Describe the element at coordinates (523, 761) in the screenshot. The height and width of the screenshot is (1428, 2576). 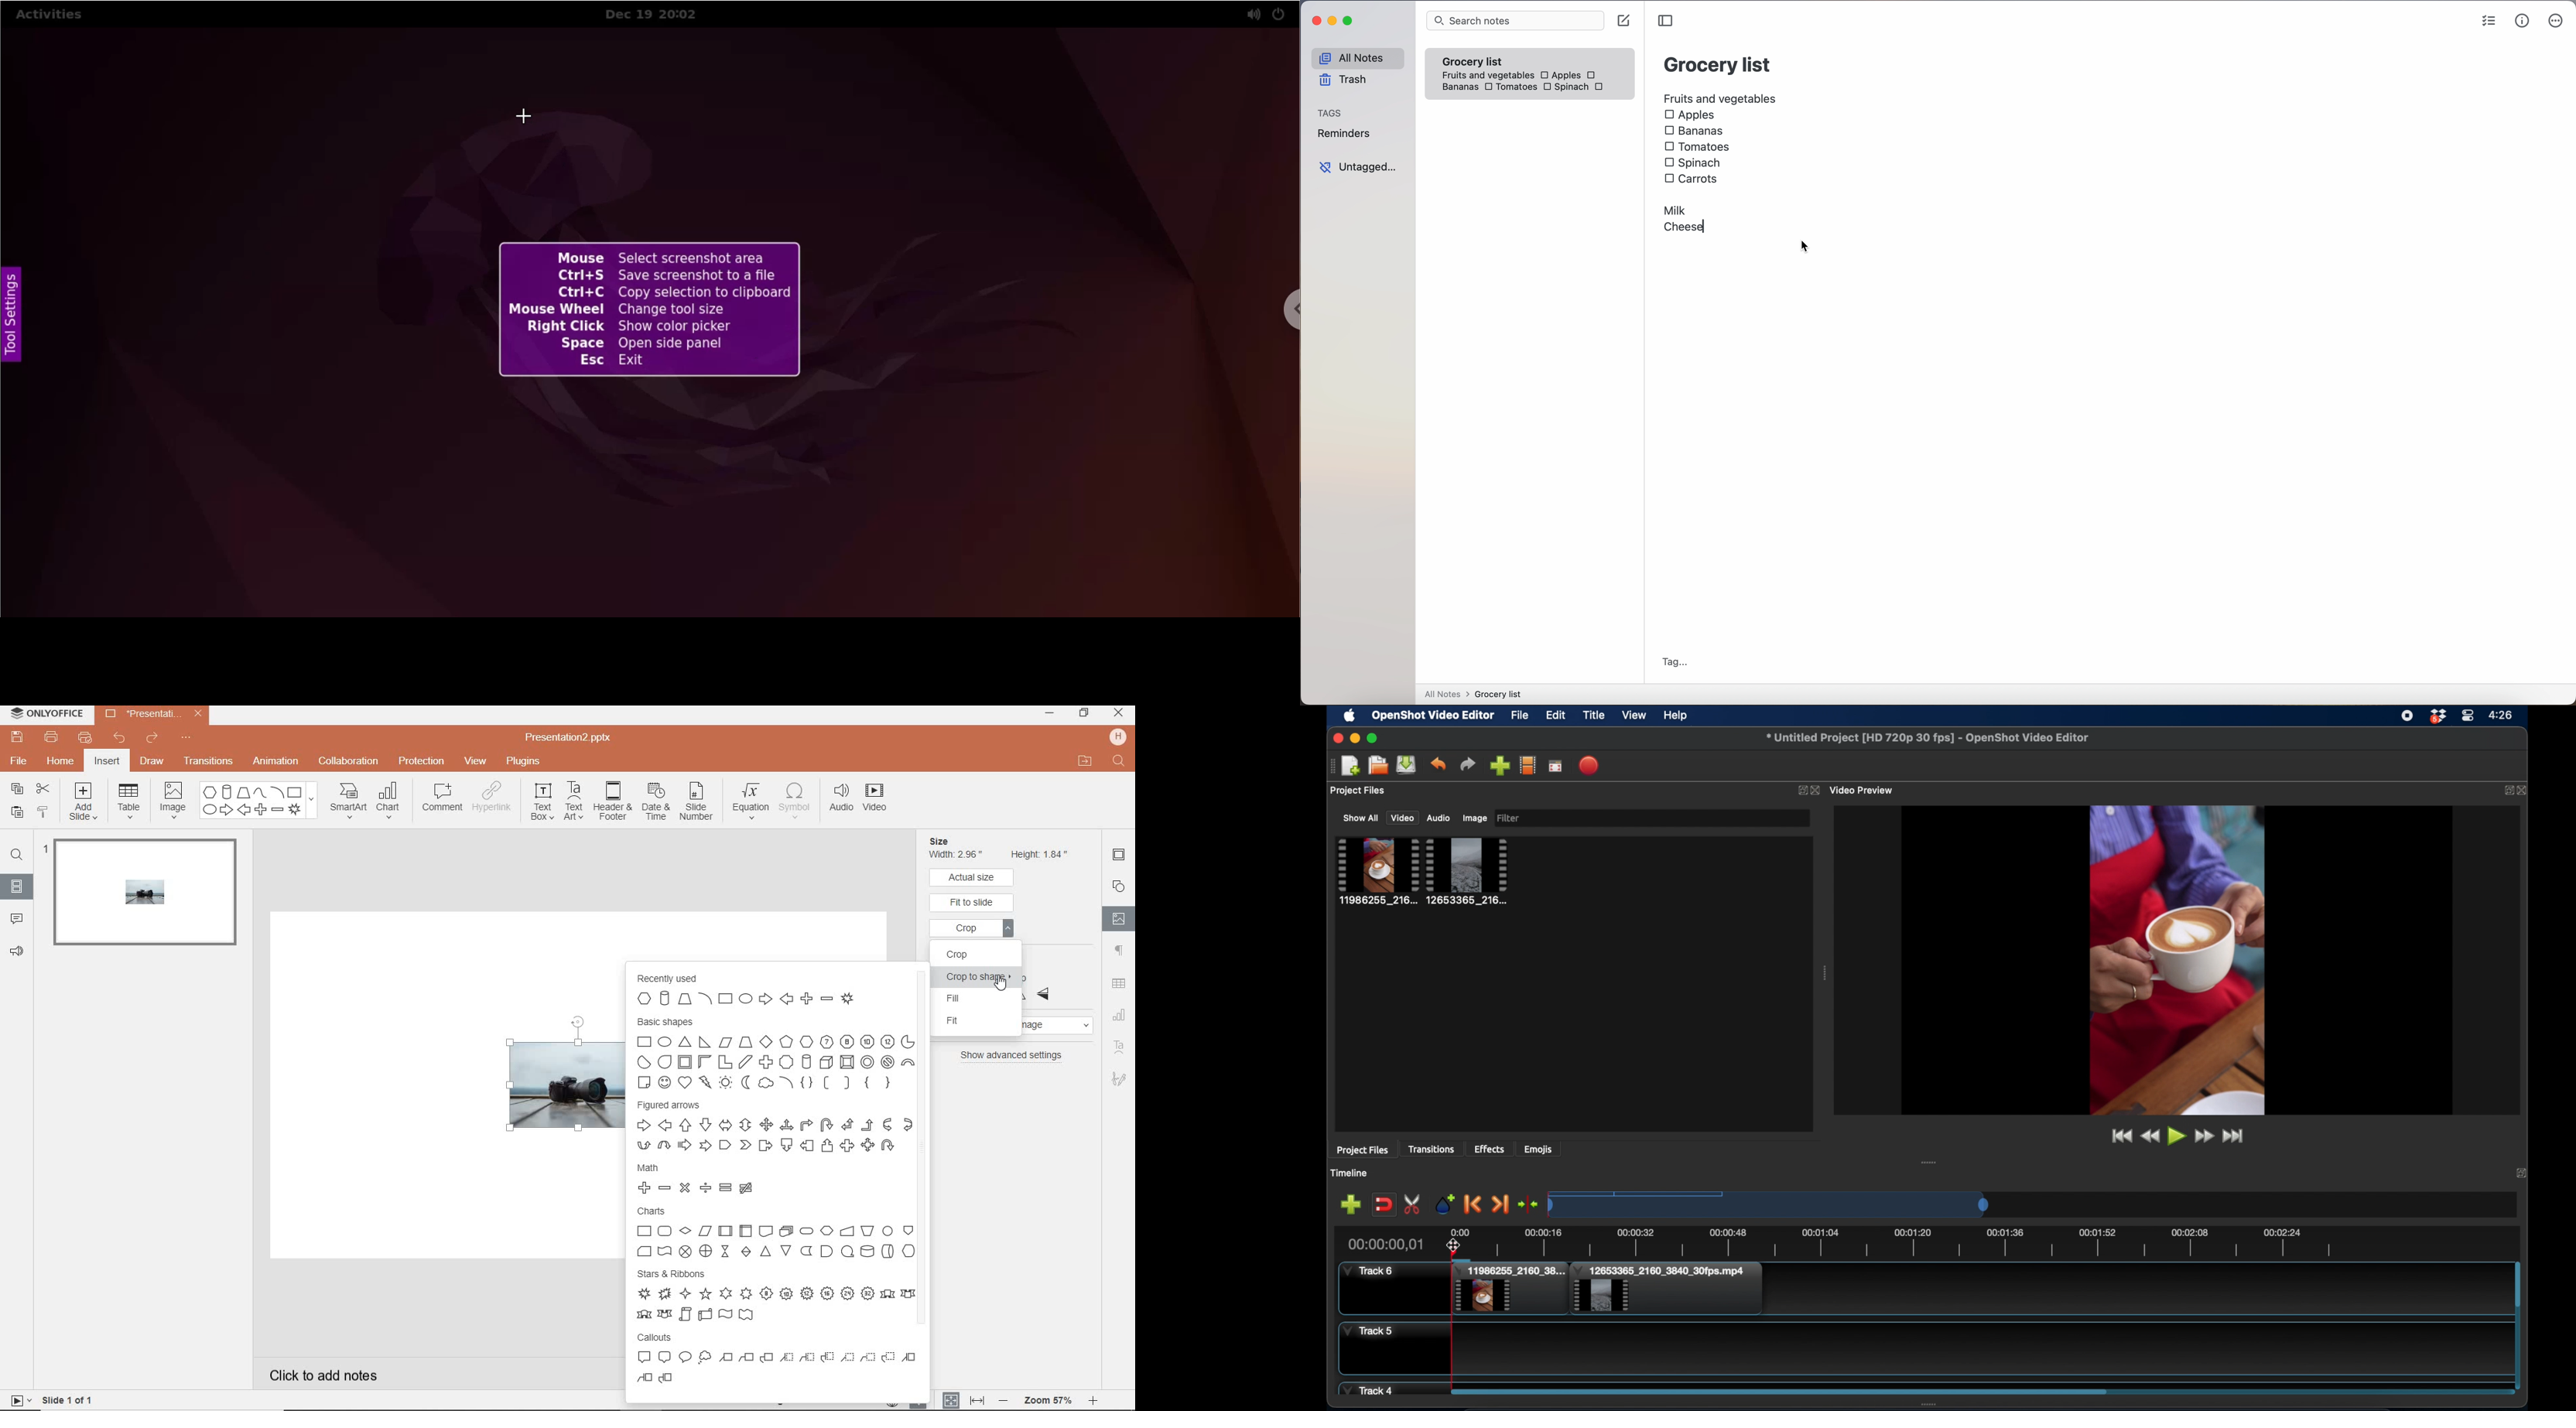
I see `plugins` at that location.